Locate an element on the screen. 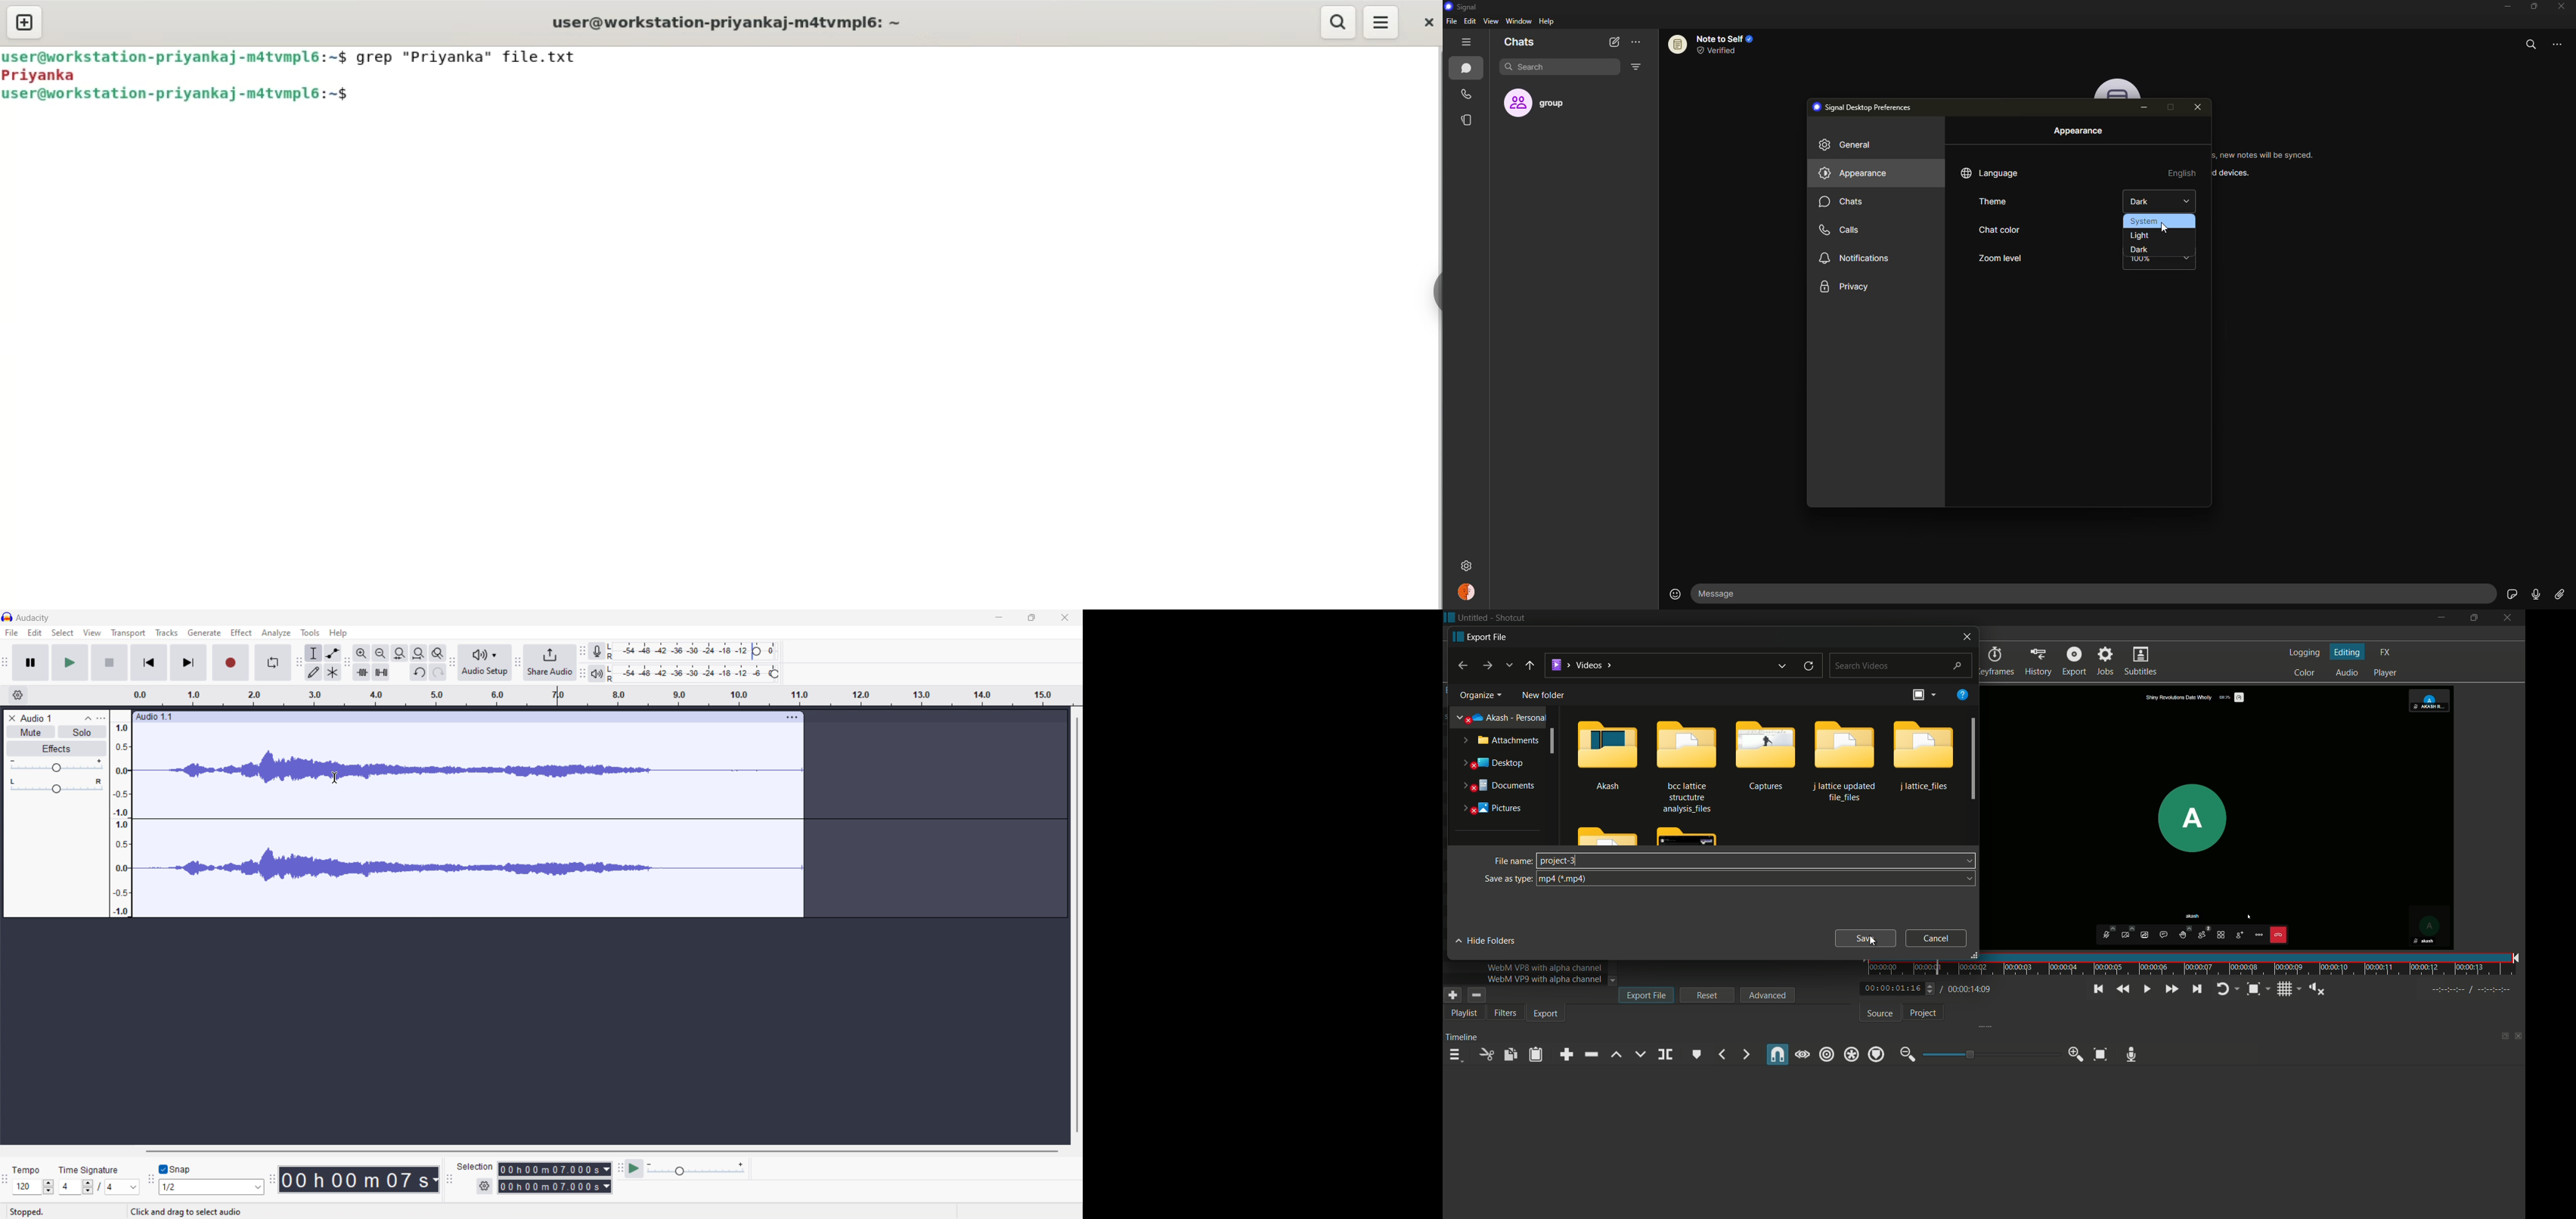 This screenshot has height=1232, width=2576. play-at-speed toolbar is located at coordinates (621, 1168).